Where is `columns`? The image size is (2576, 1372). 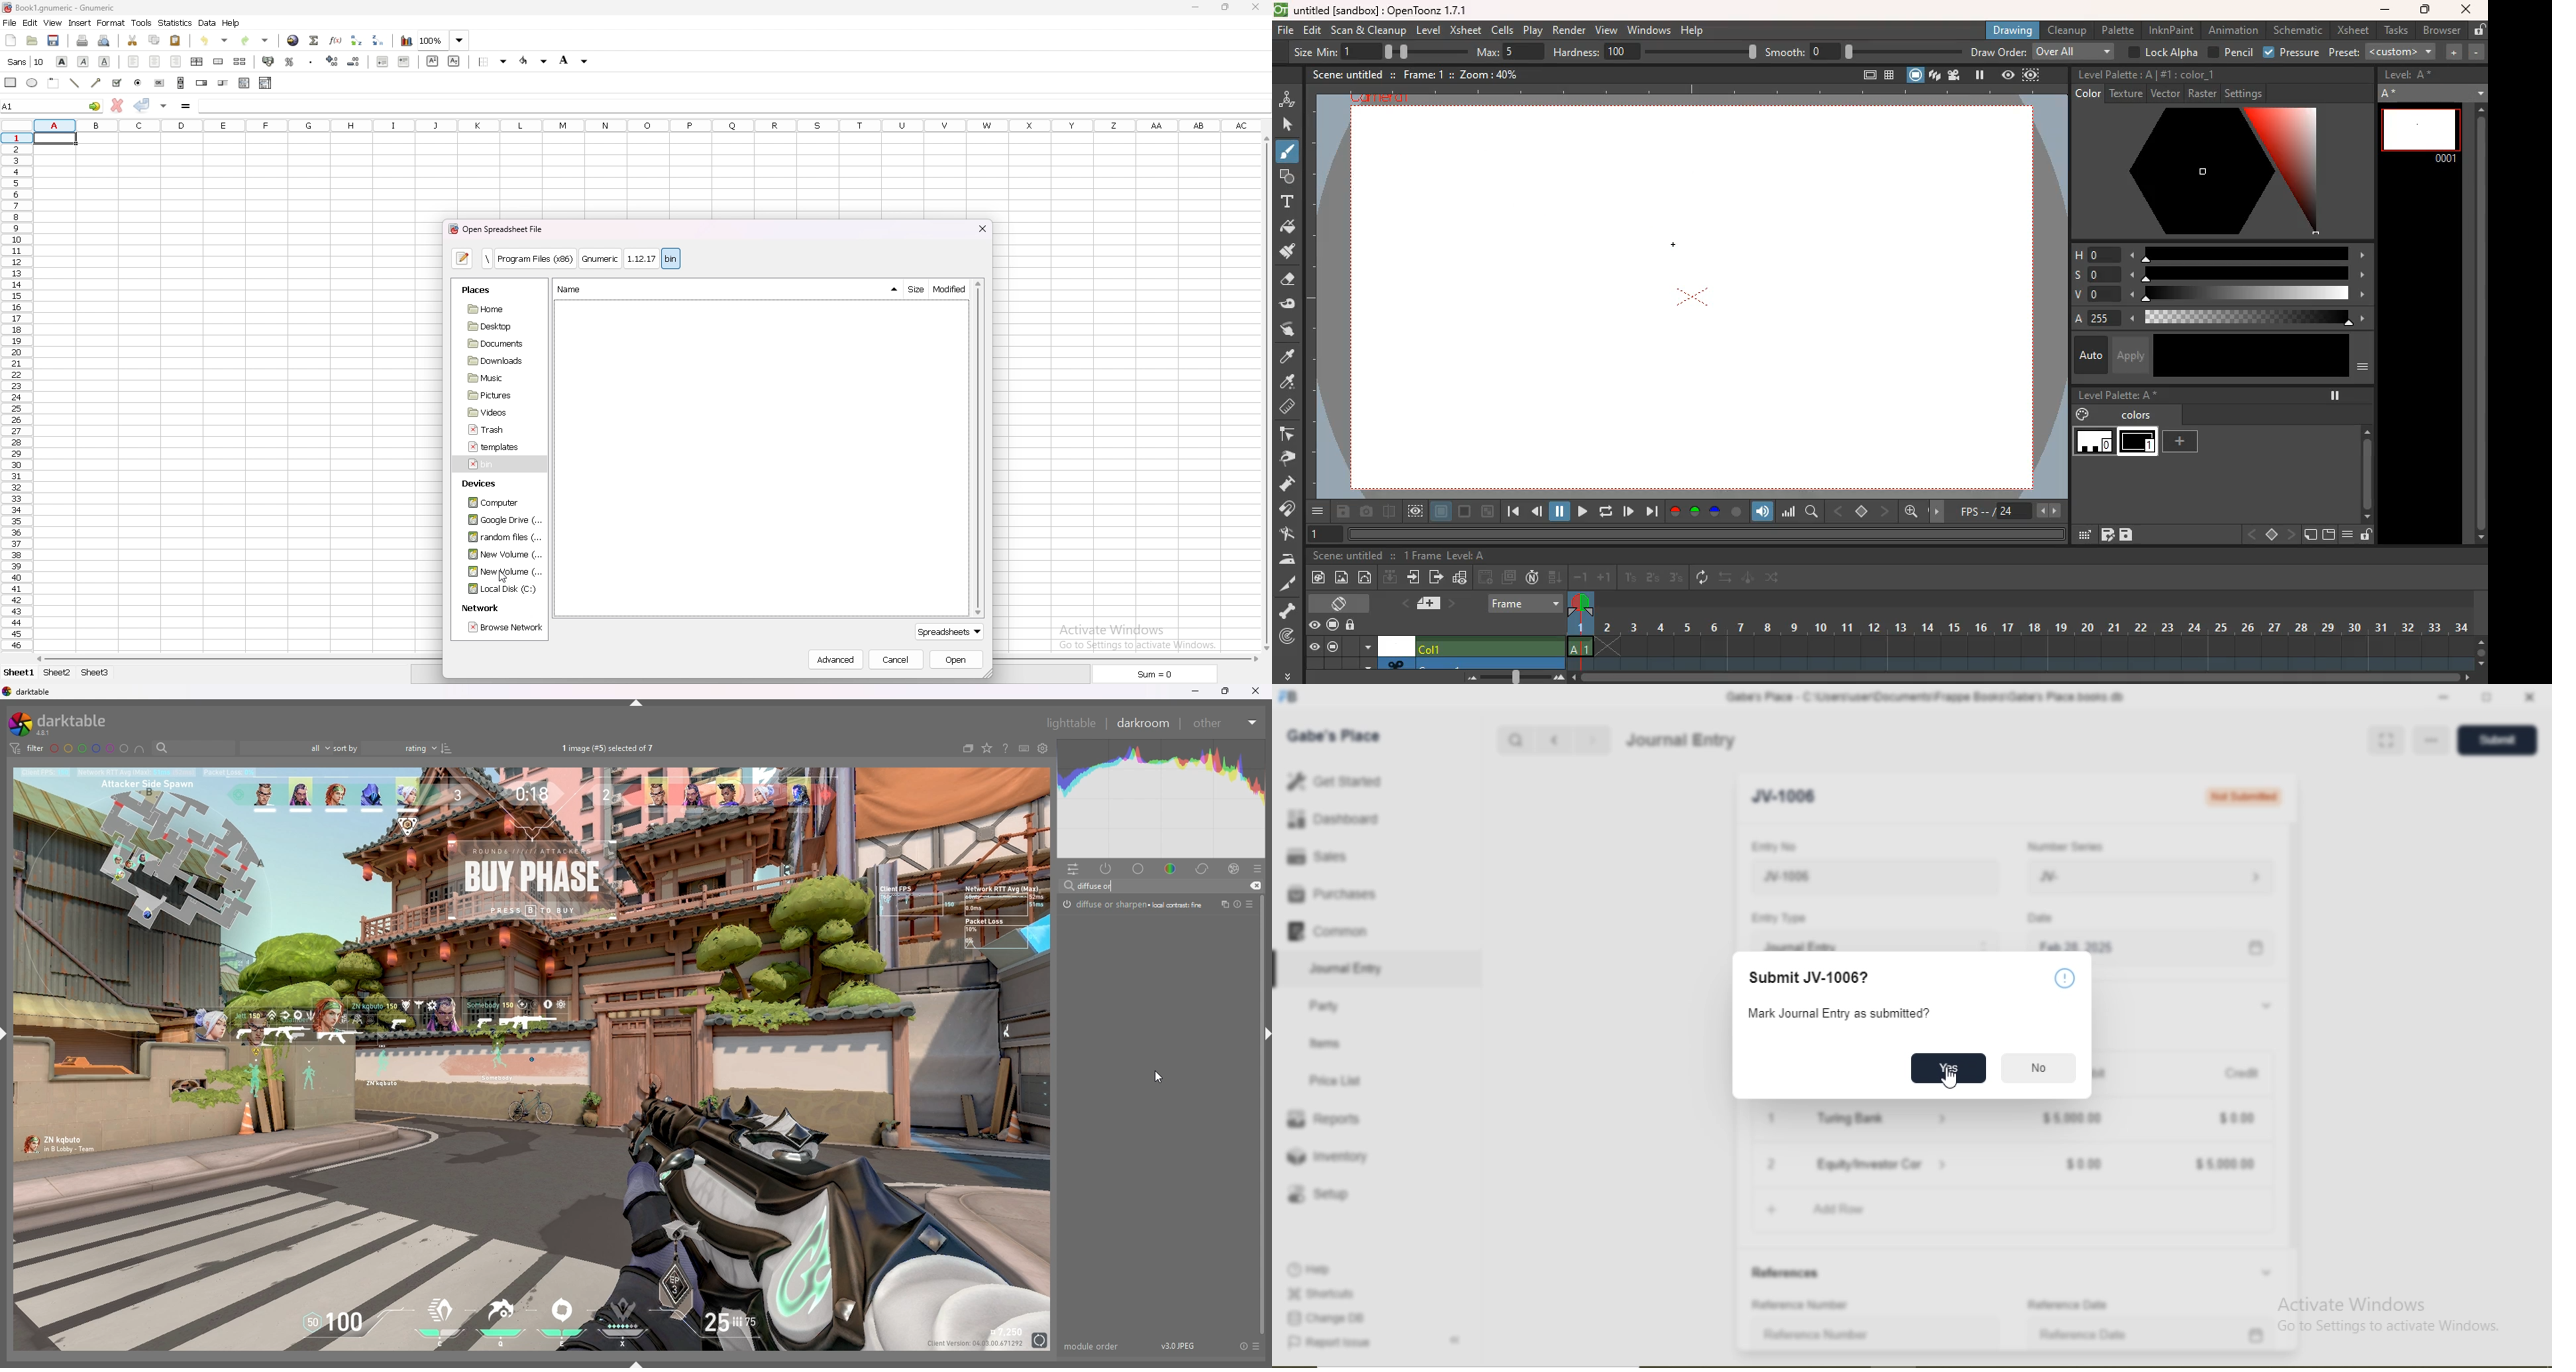 columns is located at coordinates (633, 125).